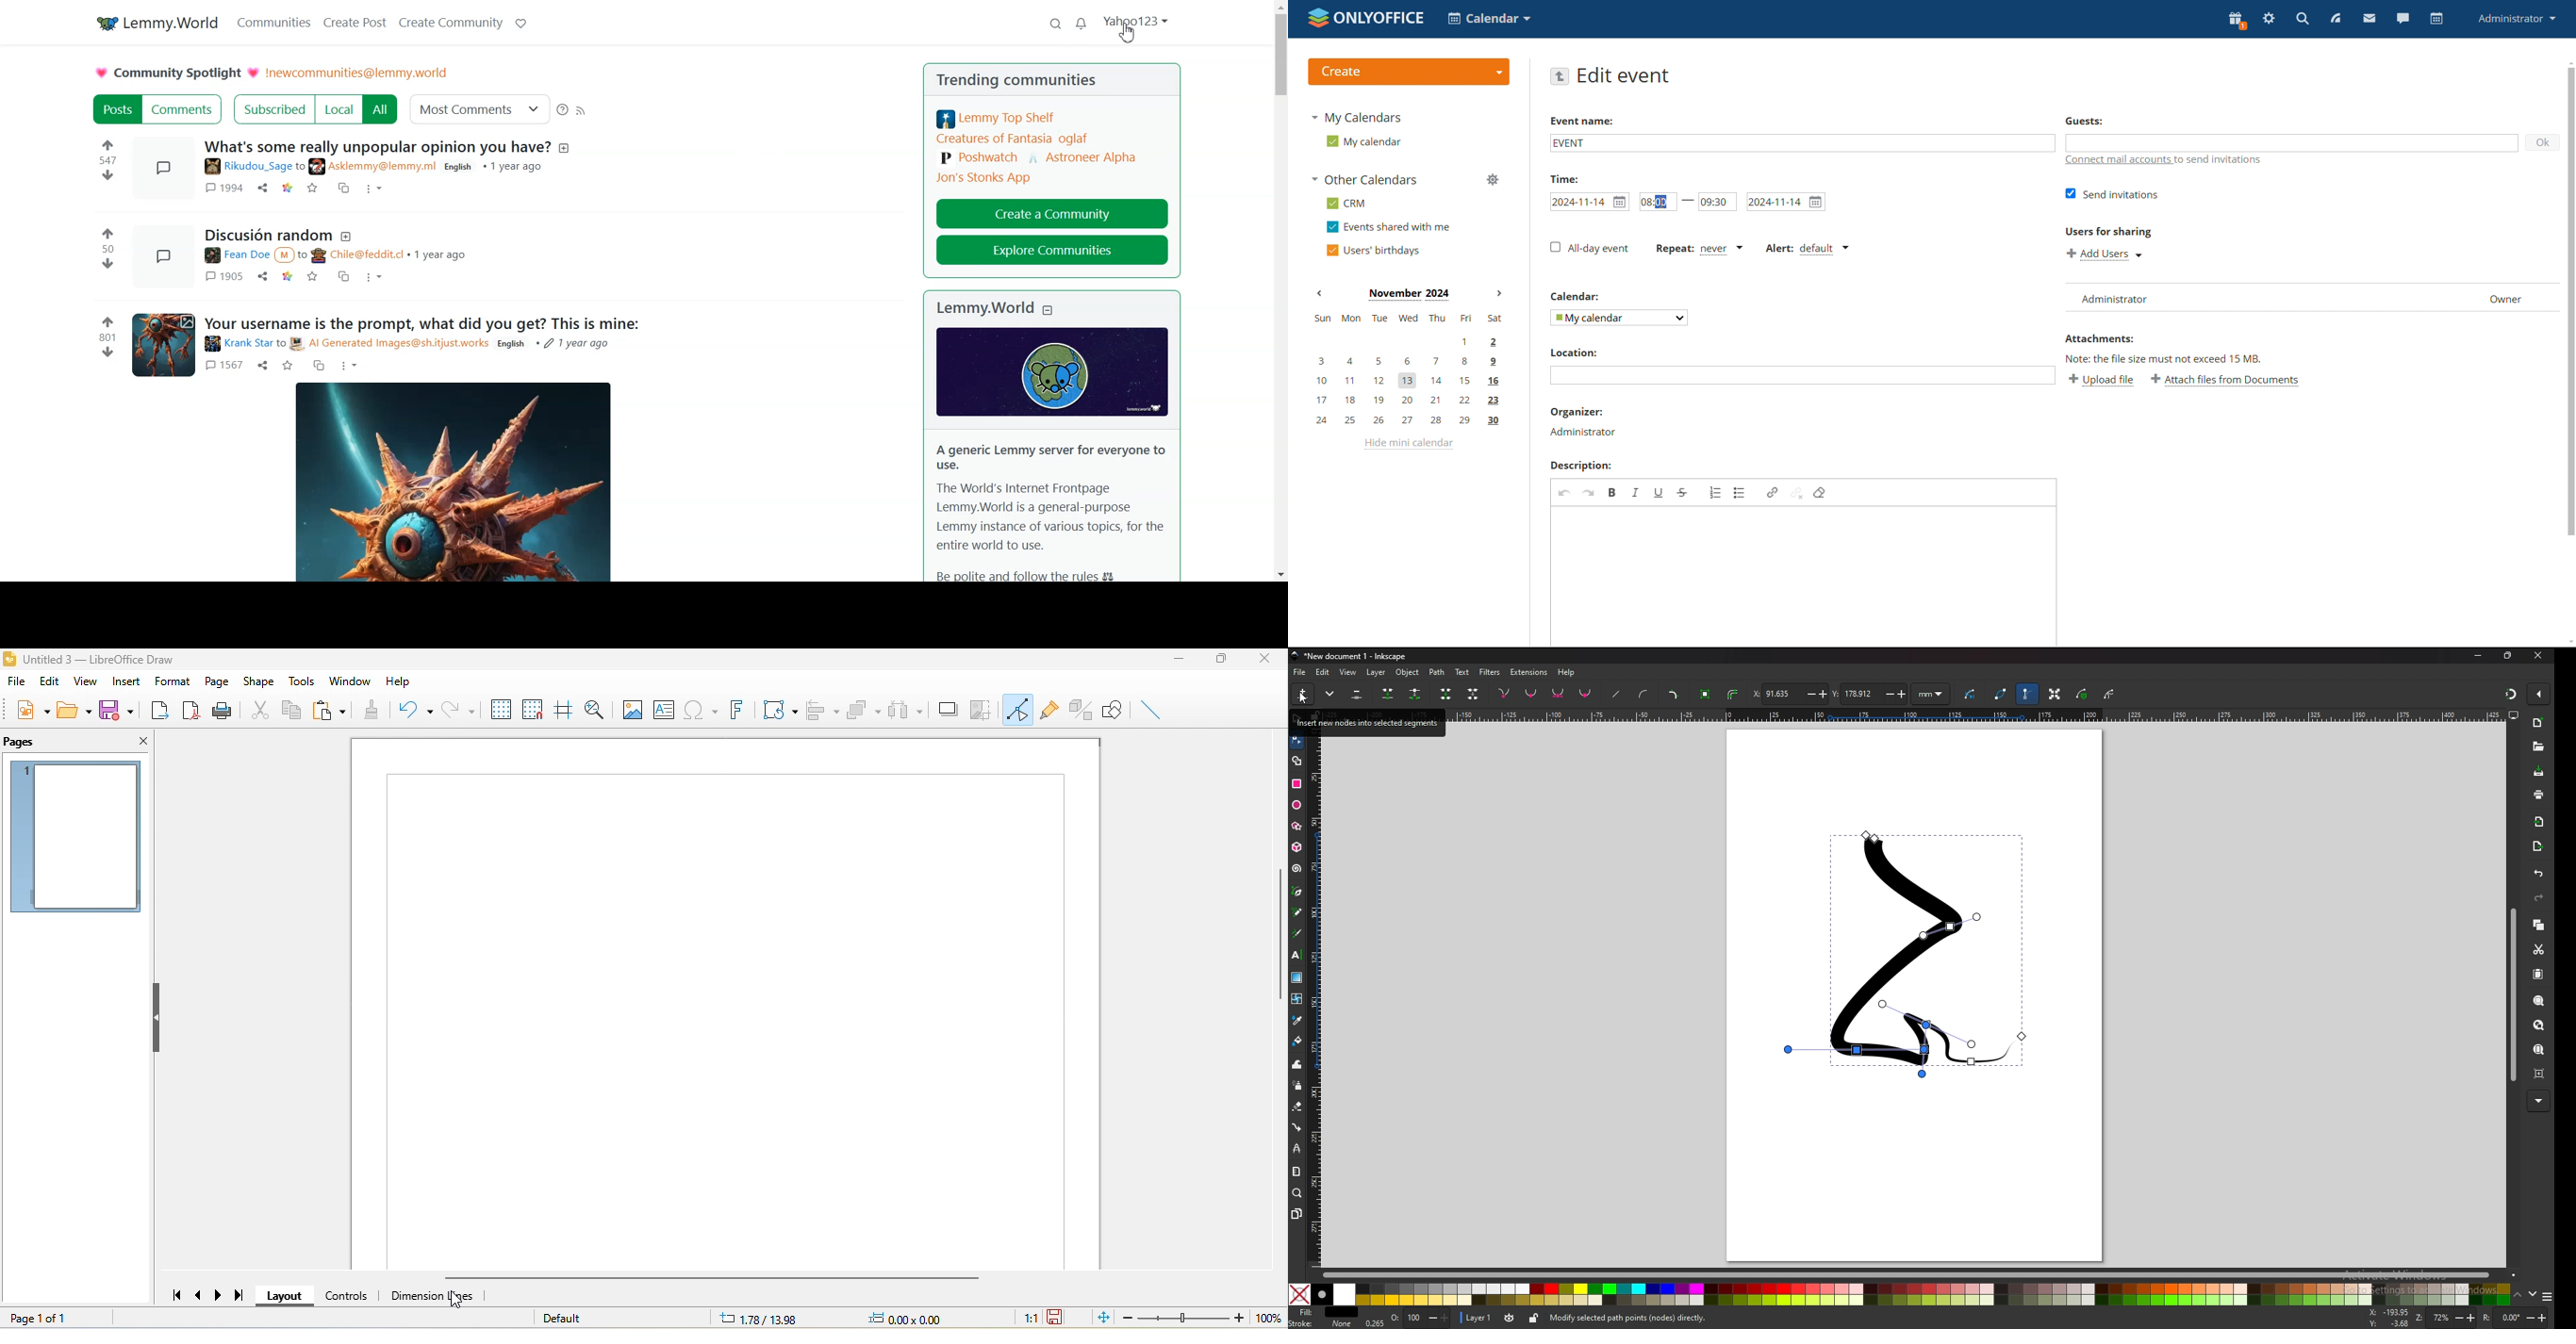 This screenshot has width=2576, height=1344. What do you see at coordinates (1801, 142) in the screenshot?
I see `event name` at bounding box center [1801, 142].